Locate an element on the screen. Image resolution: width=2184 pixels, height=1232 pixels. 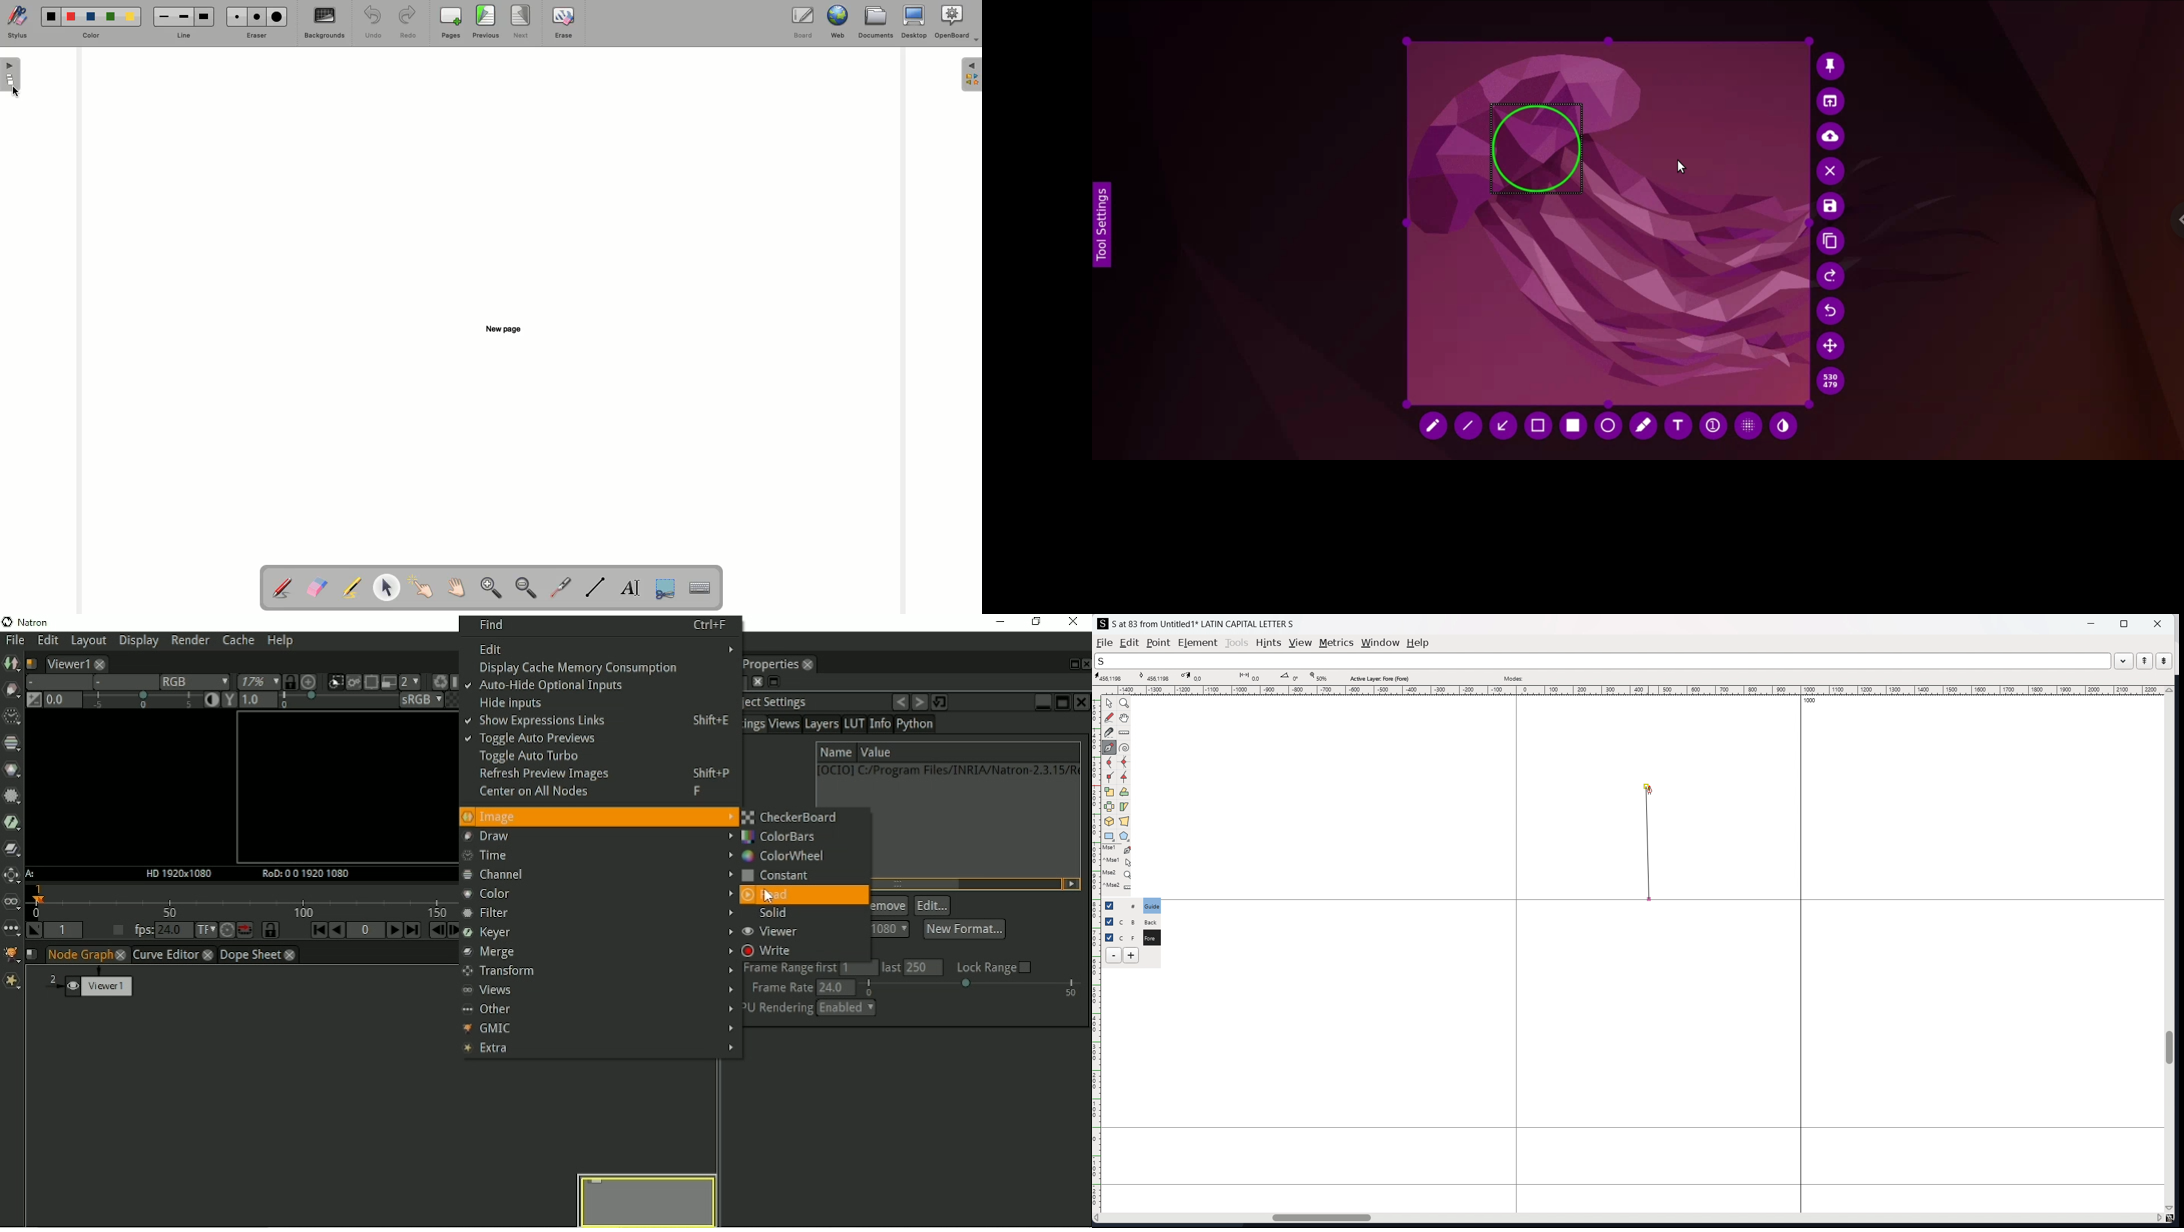
tools is located at coordinates (1238, 642).